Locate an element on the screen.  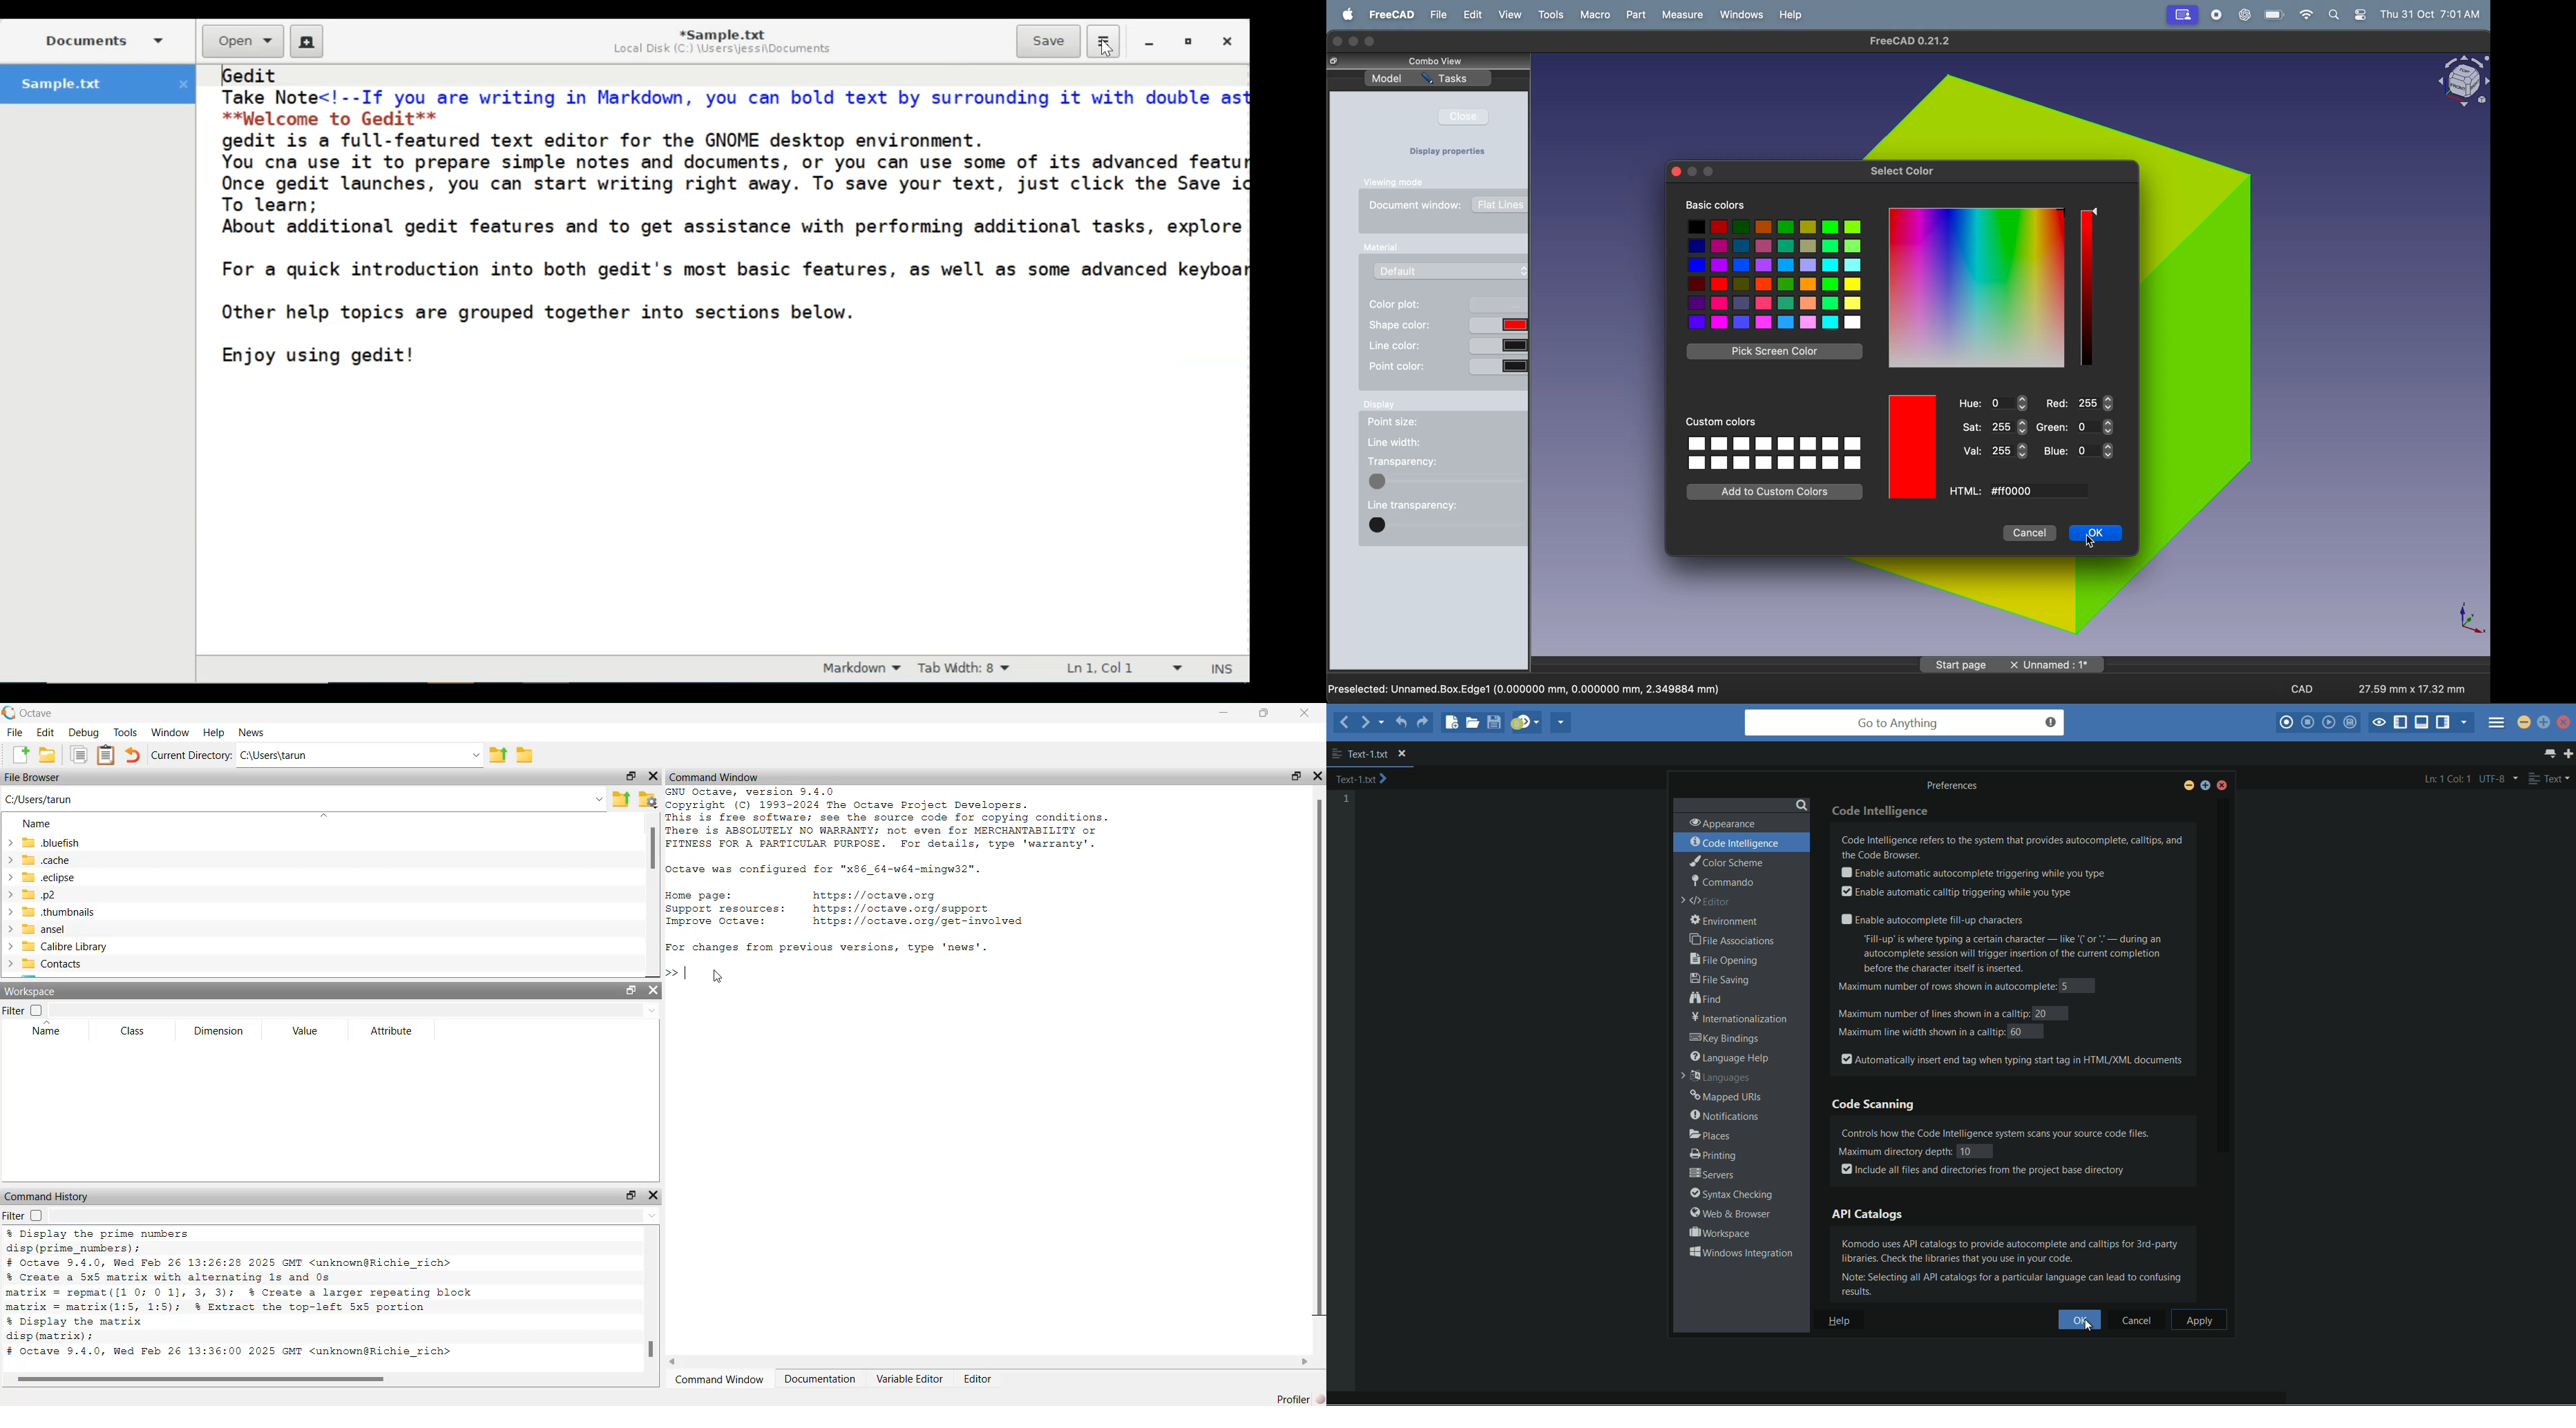
Insert Moode is located at coordinates (1224, 669).